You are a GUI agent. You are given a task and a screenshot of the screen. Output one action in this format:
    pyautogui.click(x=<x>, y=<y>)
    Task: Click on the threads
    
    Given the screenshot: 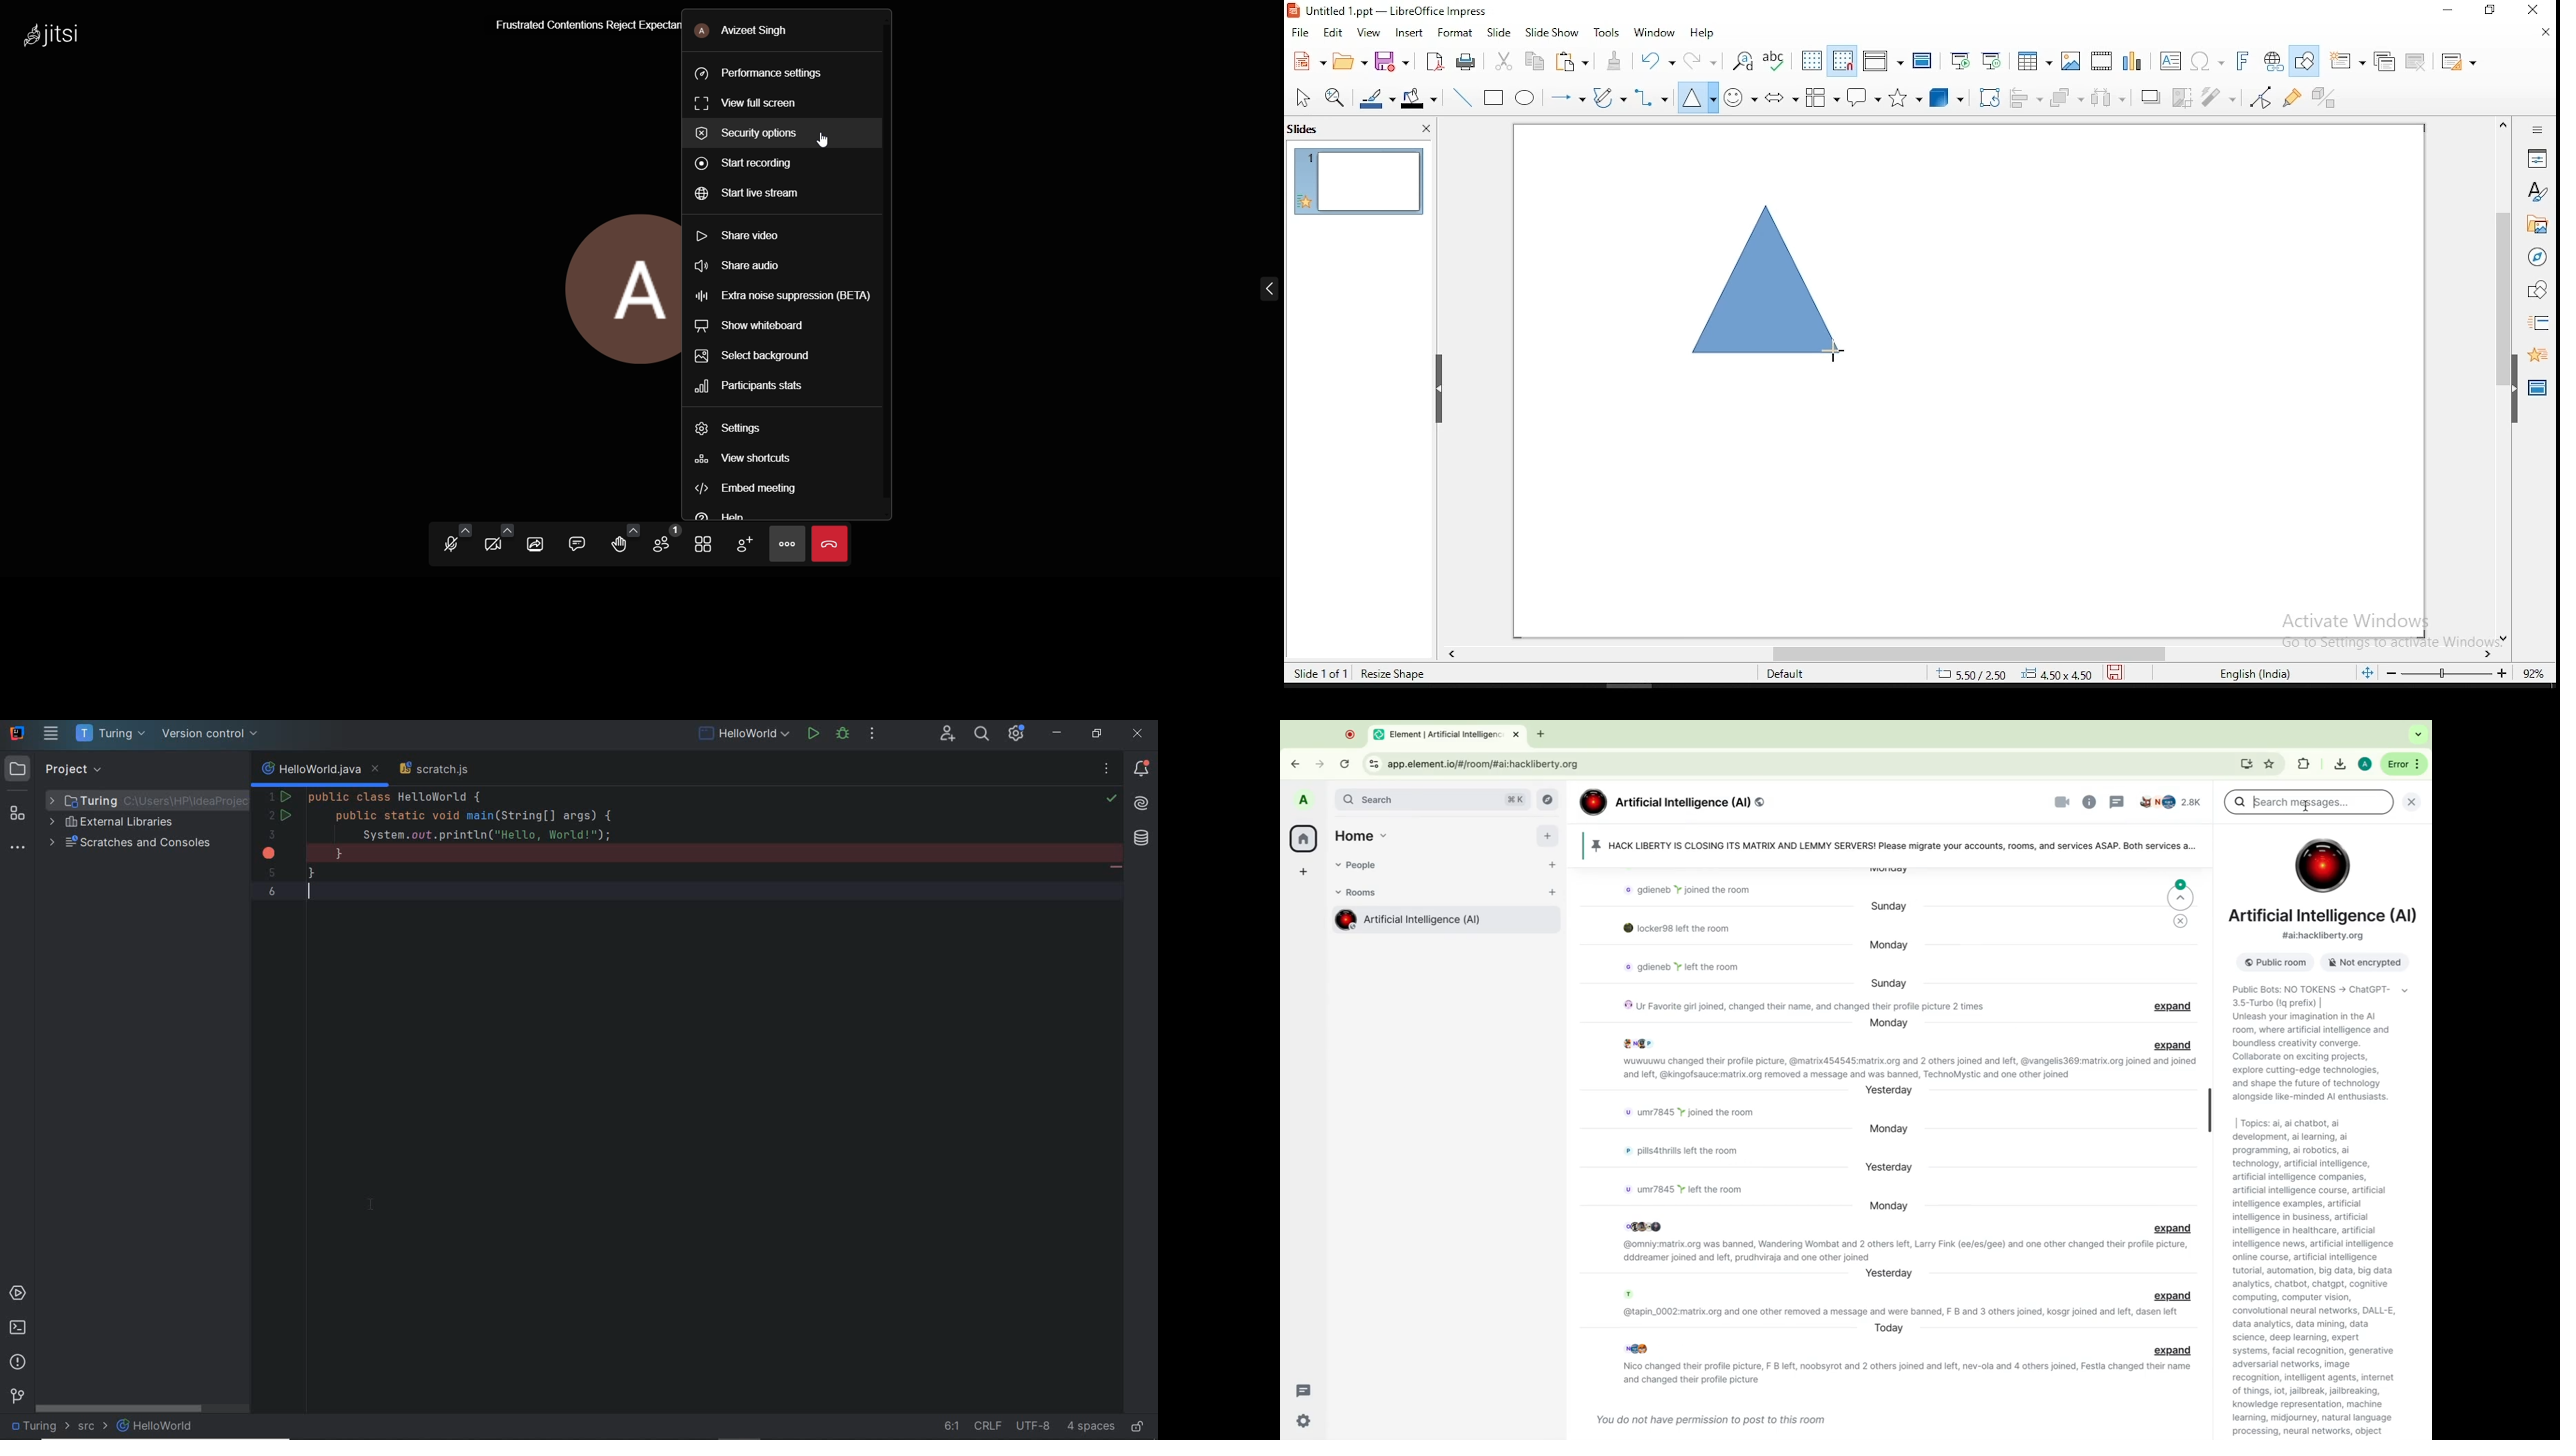 What is the action you would take?
    pyautogui.click(x=1305, y=1391)
    